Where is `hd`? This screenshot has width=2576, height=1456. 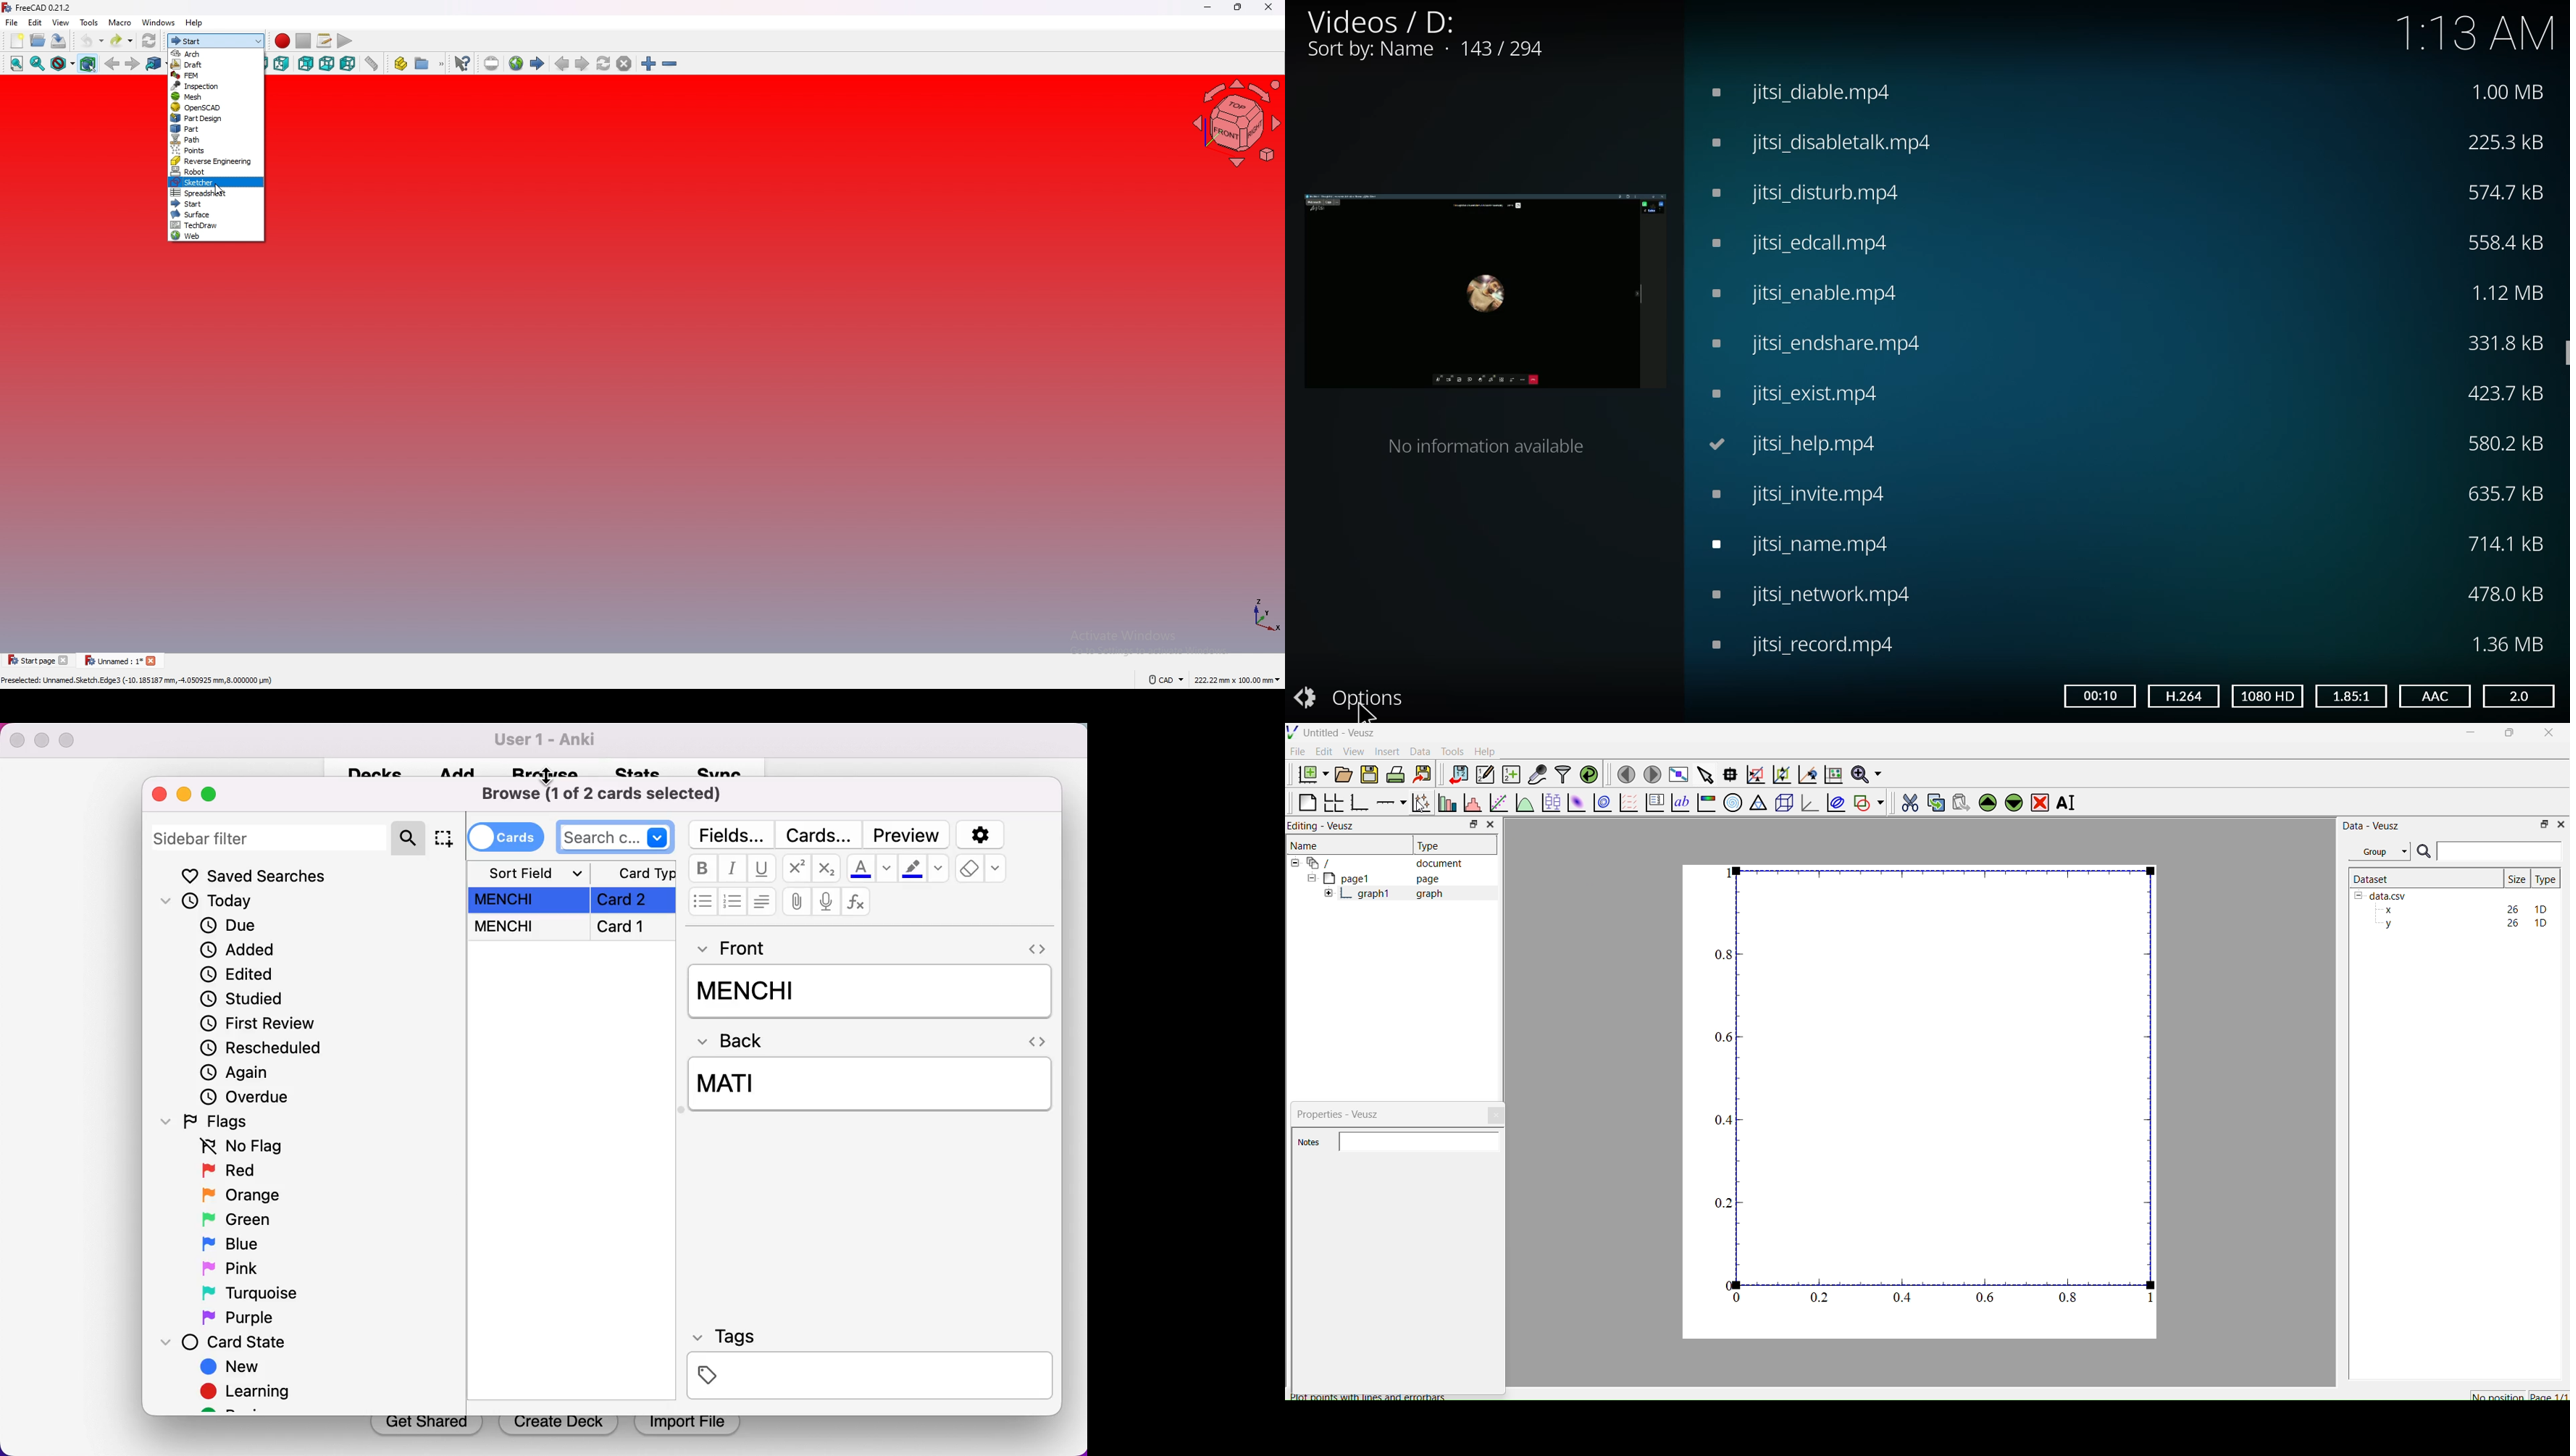 hd is located at coordinates (2265, 697).